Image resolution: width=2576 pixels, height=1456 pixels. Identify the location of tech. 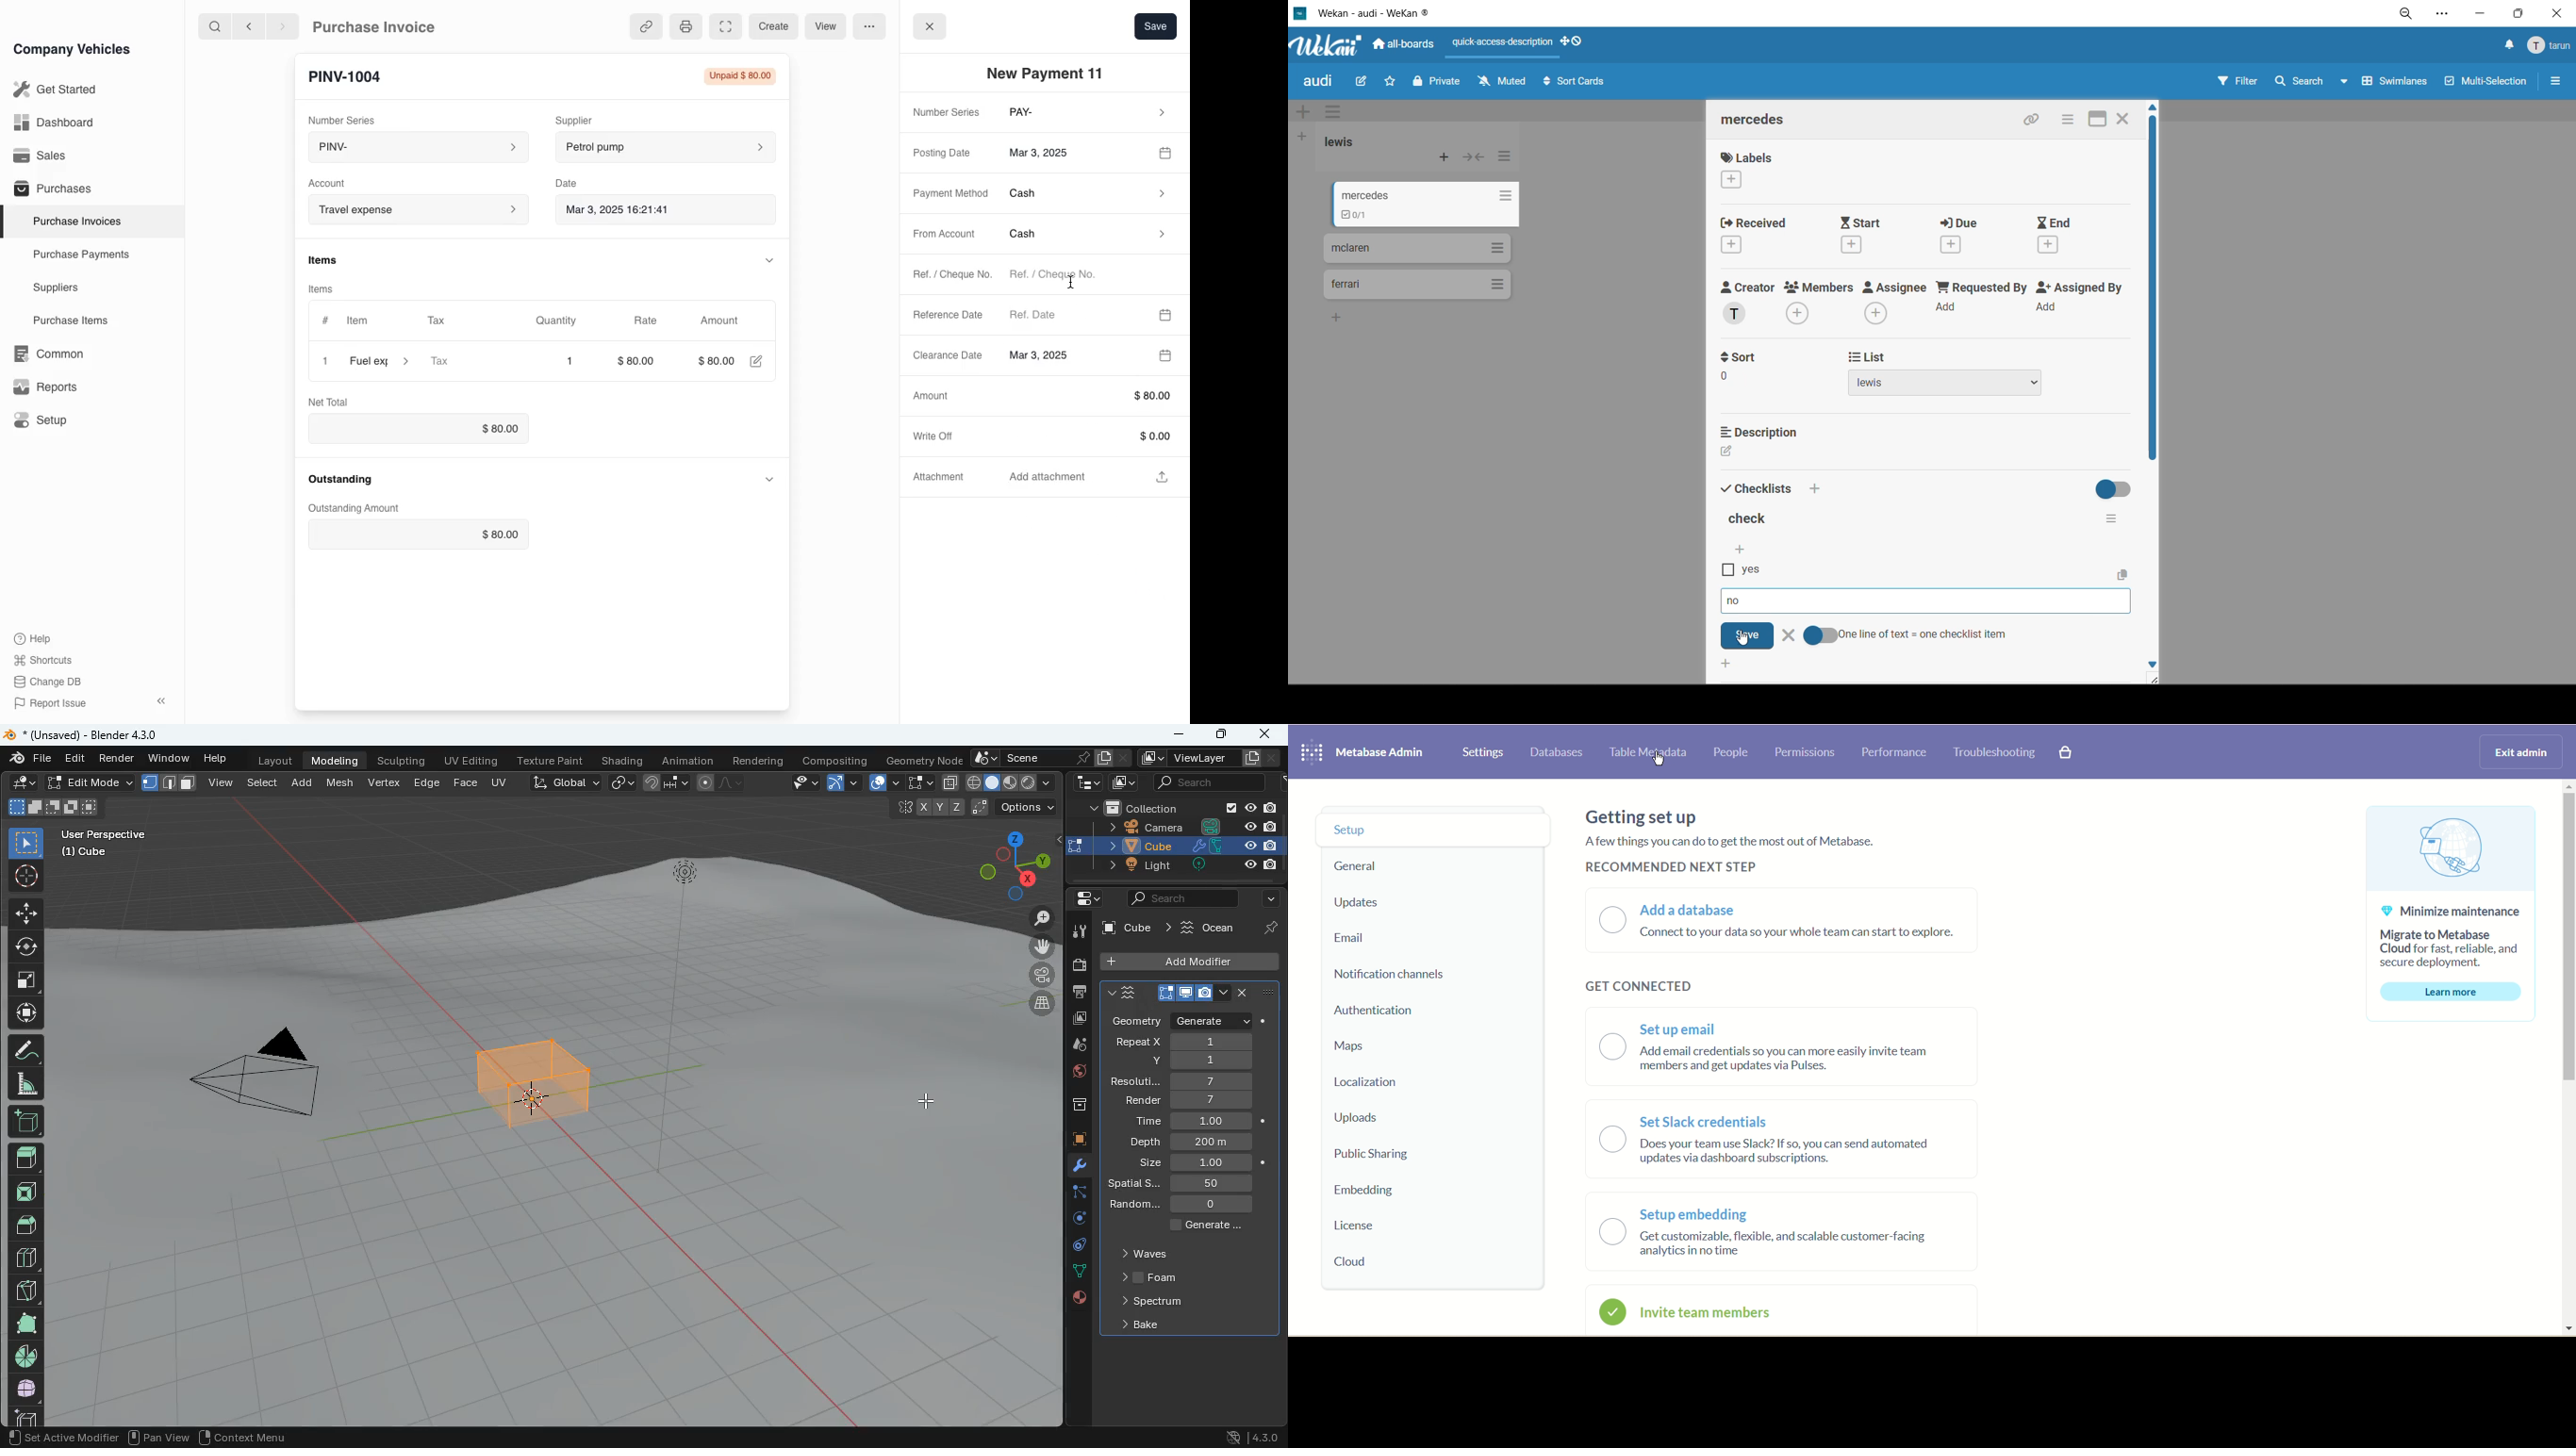
(1085, 782).